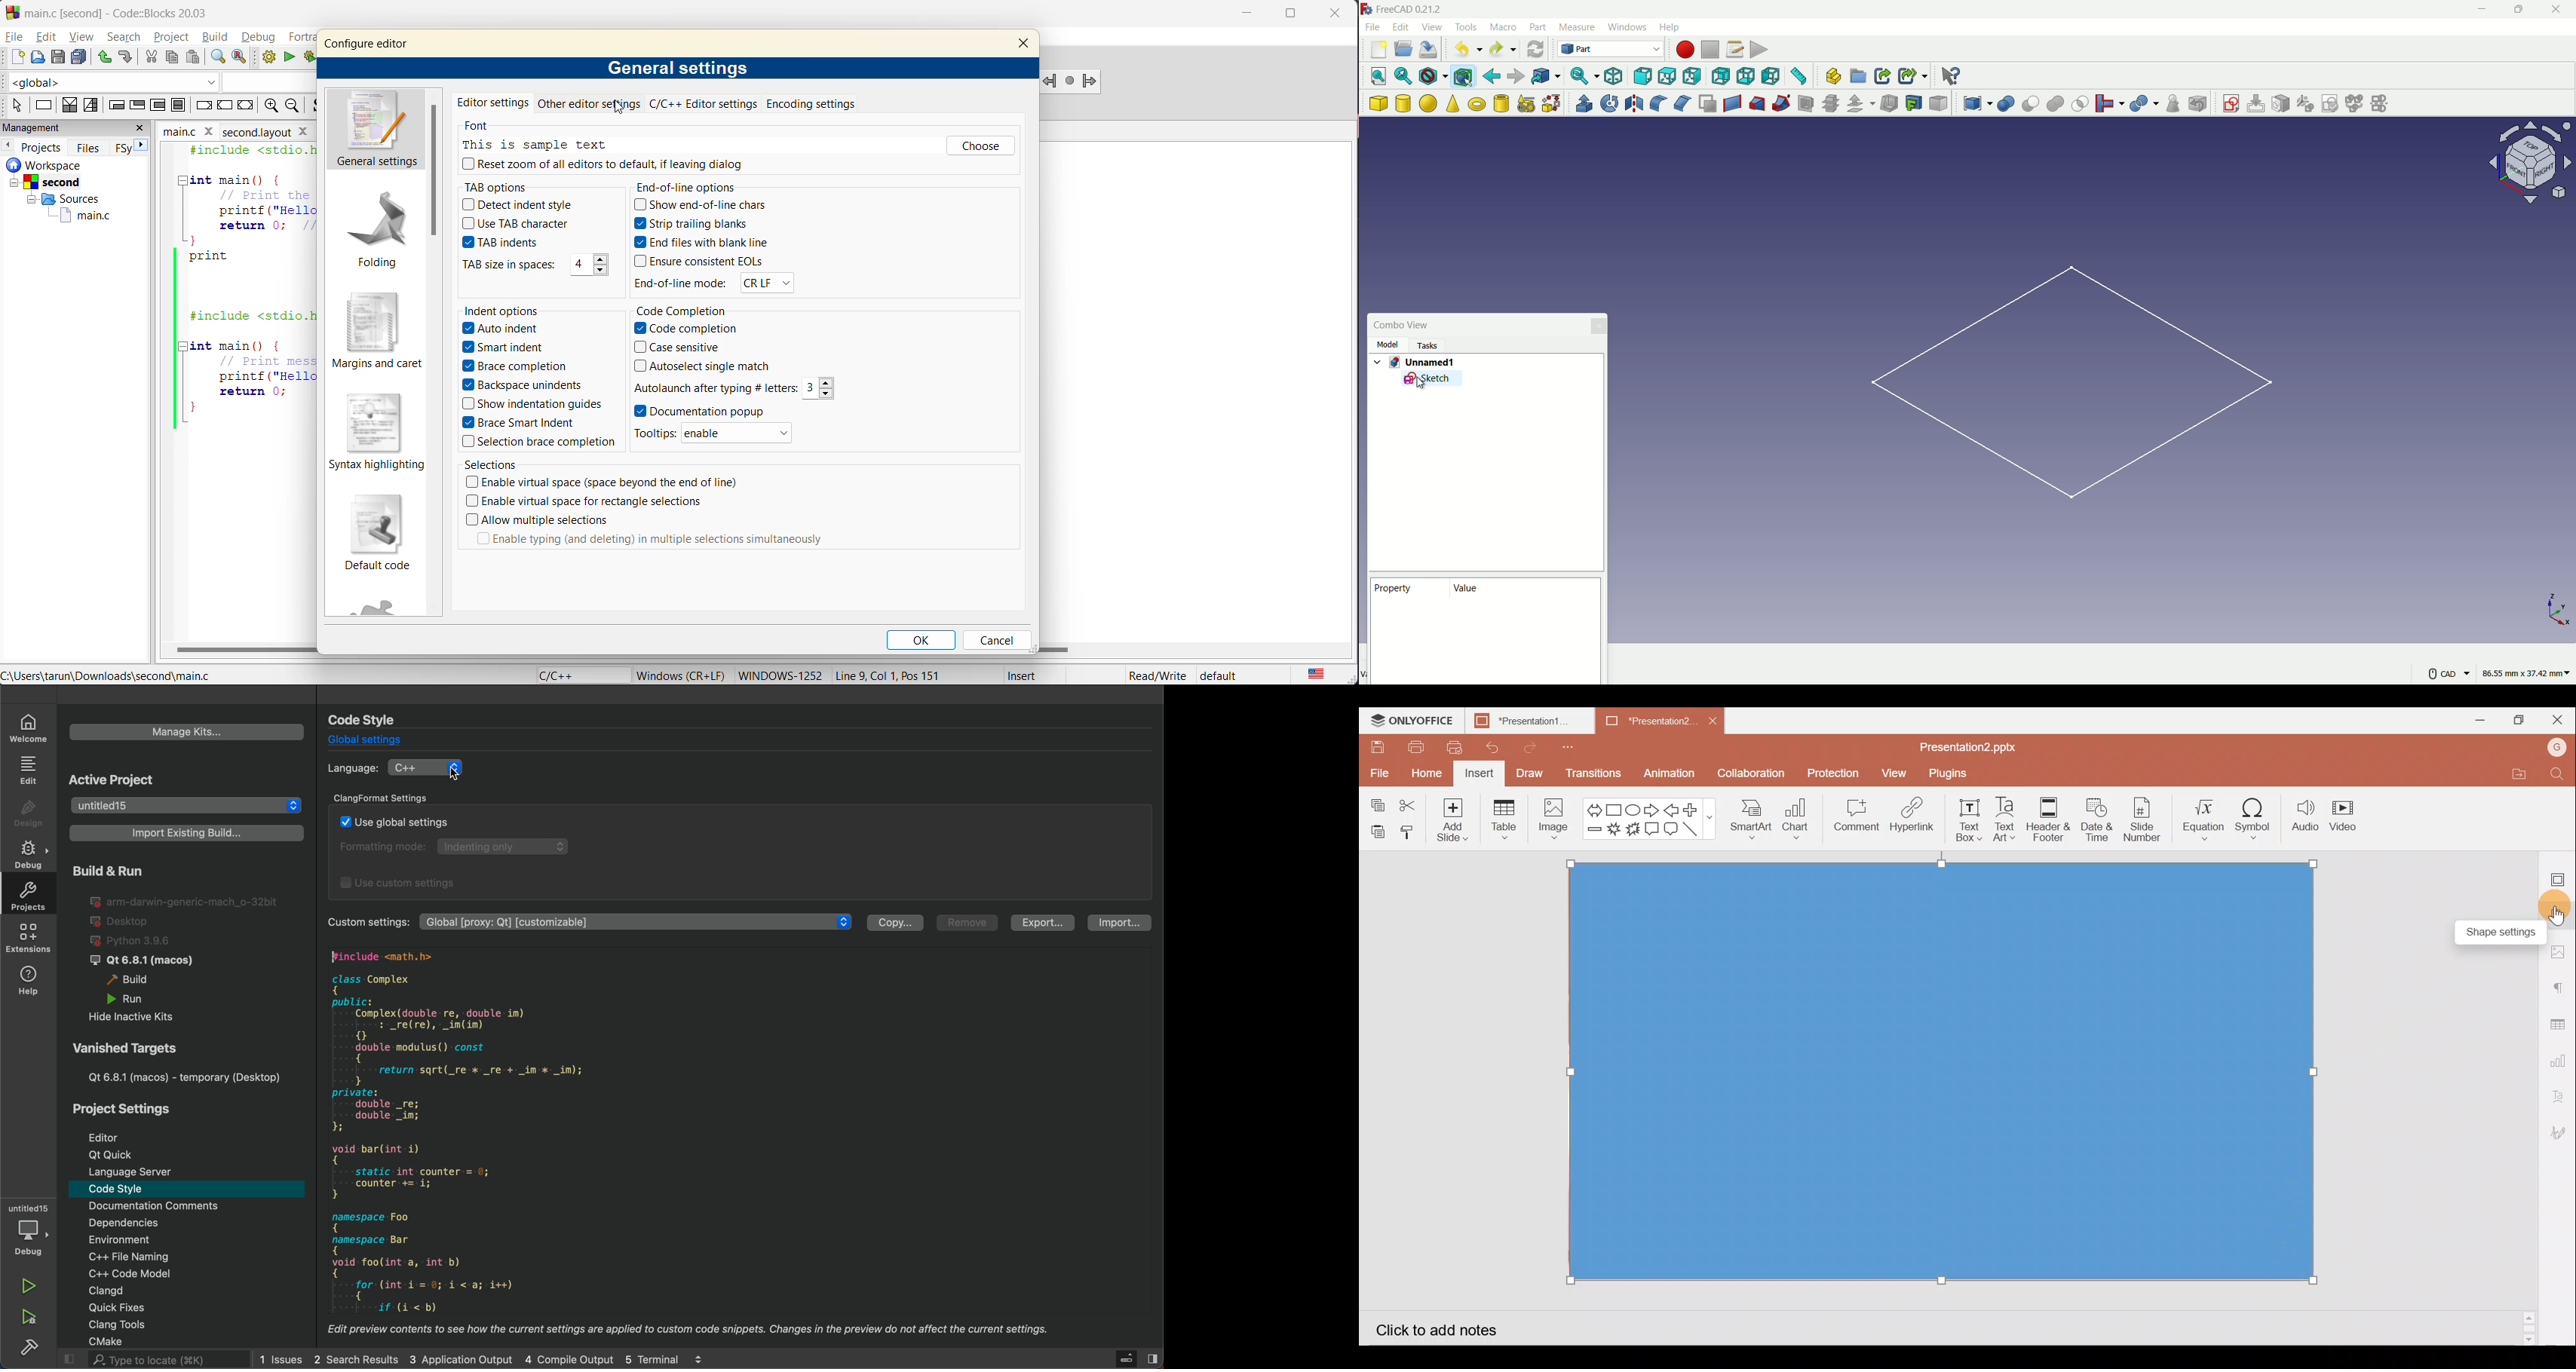 The width and height of the screenshot is (2576, 1372). Describe the element at coordinates (543, 311) in the screenshot. I see `indent options` at that location.